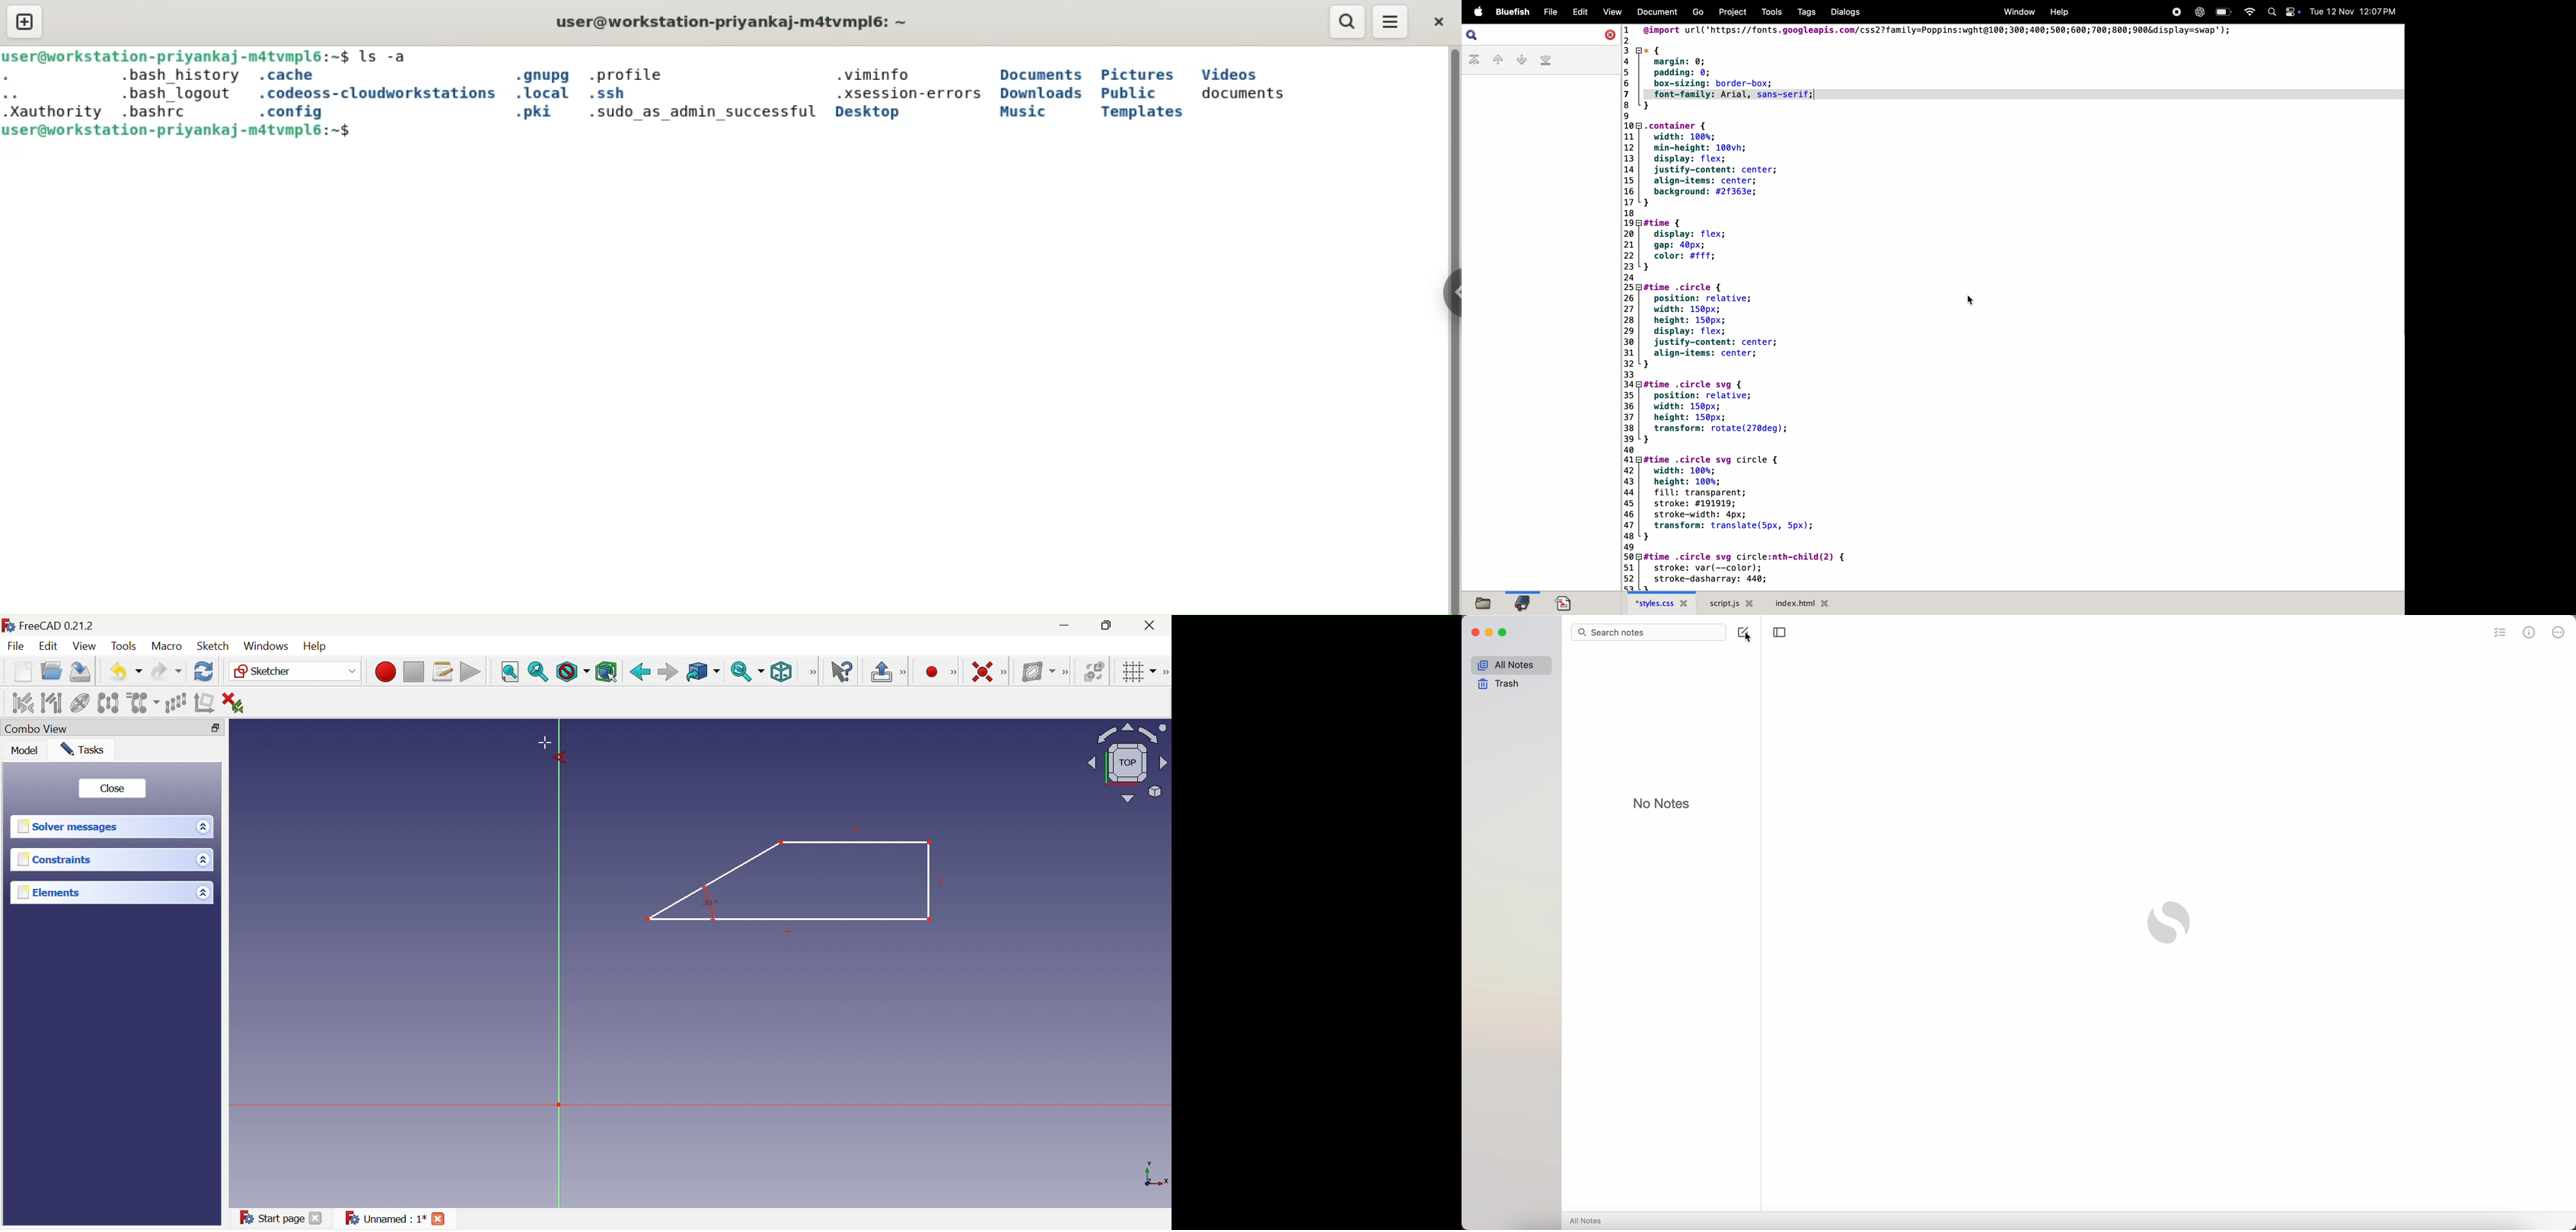  What do you see at coordinates (1130, 672) in the screenshot?
I see `Toggle grid` at bounding box center [1130, 672].